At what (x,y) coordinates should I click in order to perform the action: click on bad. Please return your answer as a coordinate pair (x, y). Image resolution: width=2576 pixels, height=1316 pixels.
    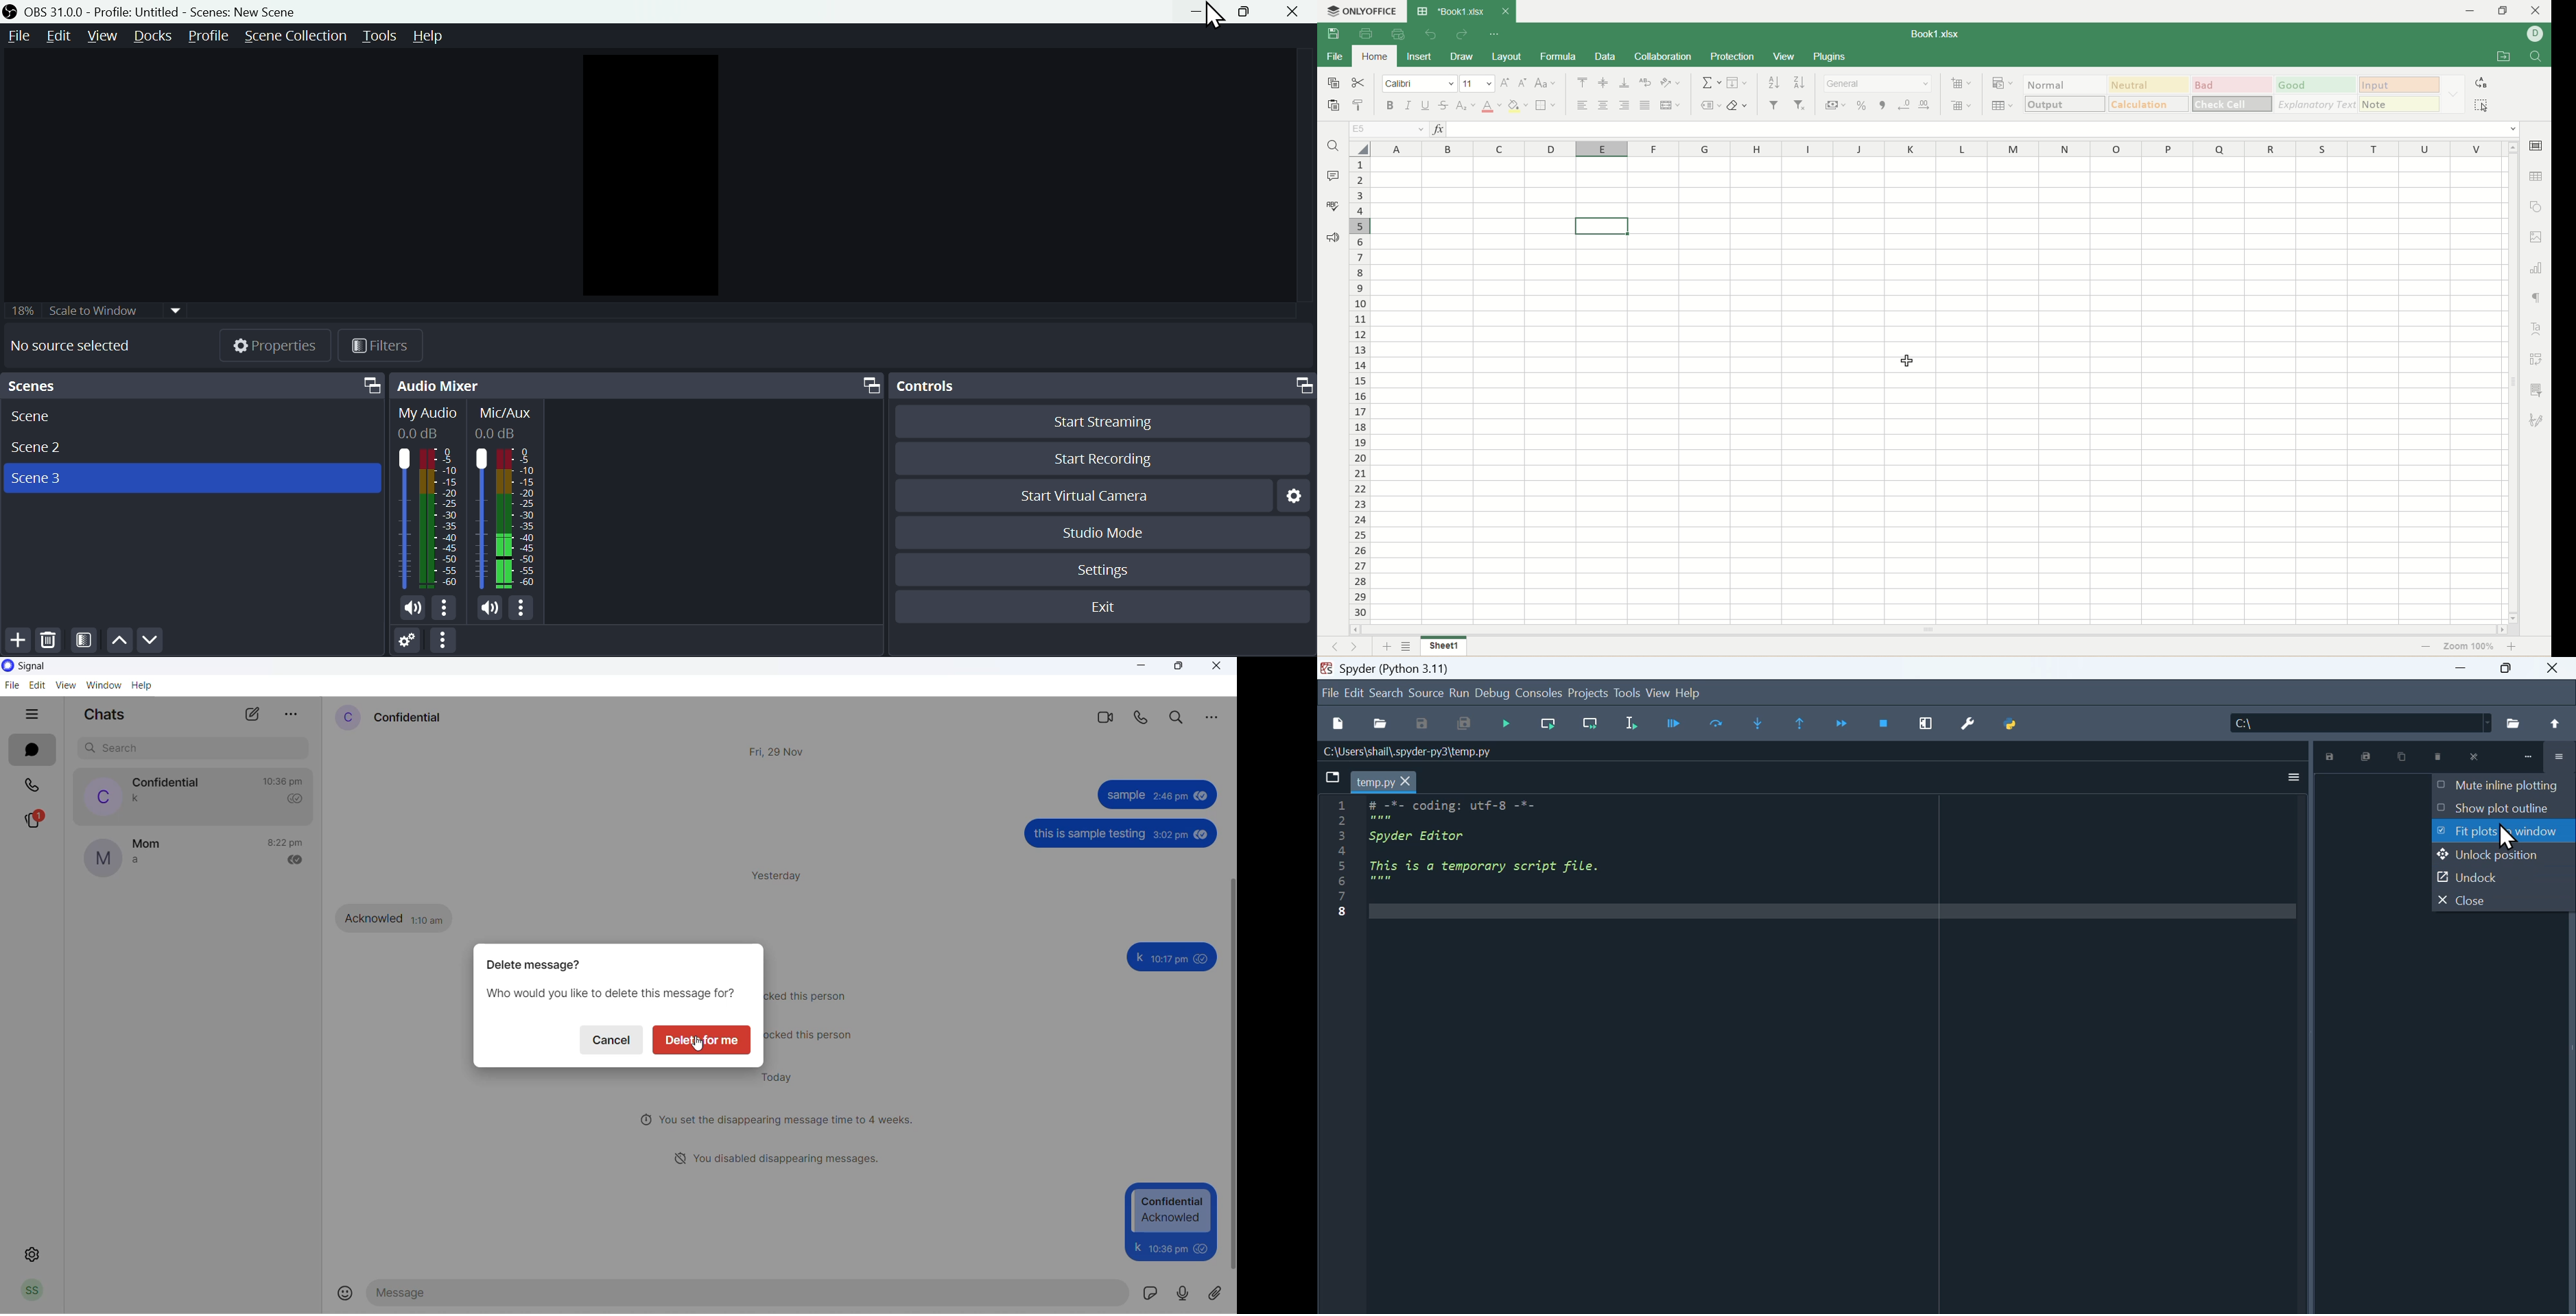
    Looking at the image, I should click on (2232, 85).